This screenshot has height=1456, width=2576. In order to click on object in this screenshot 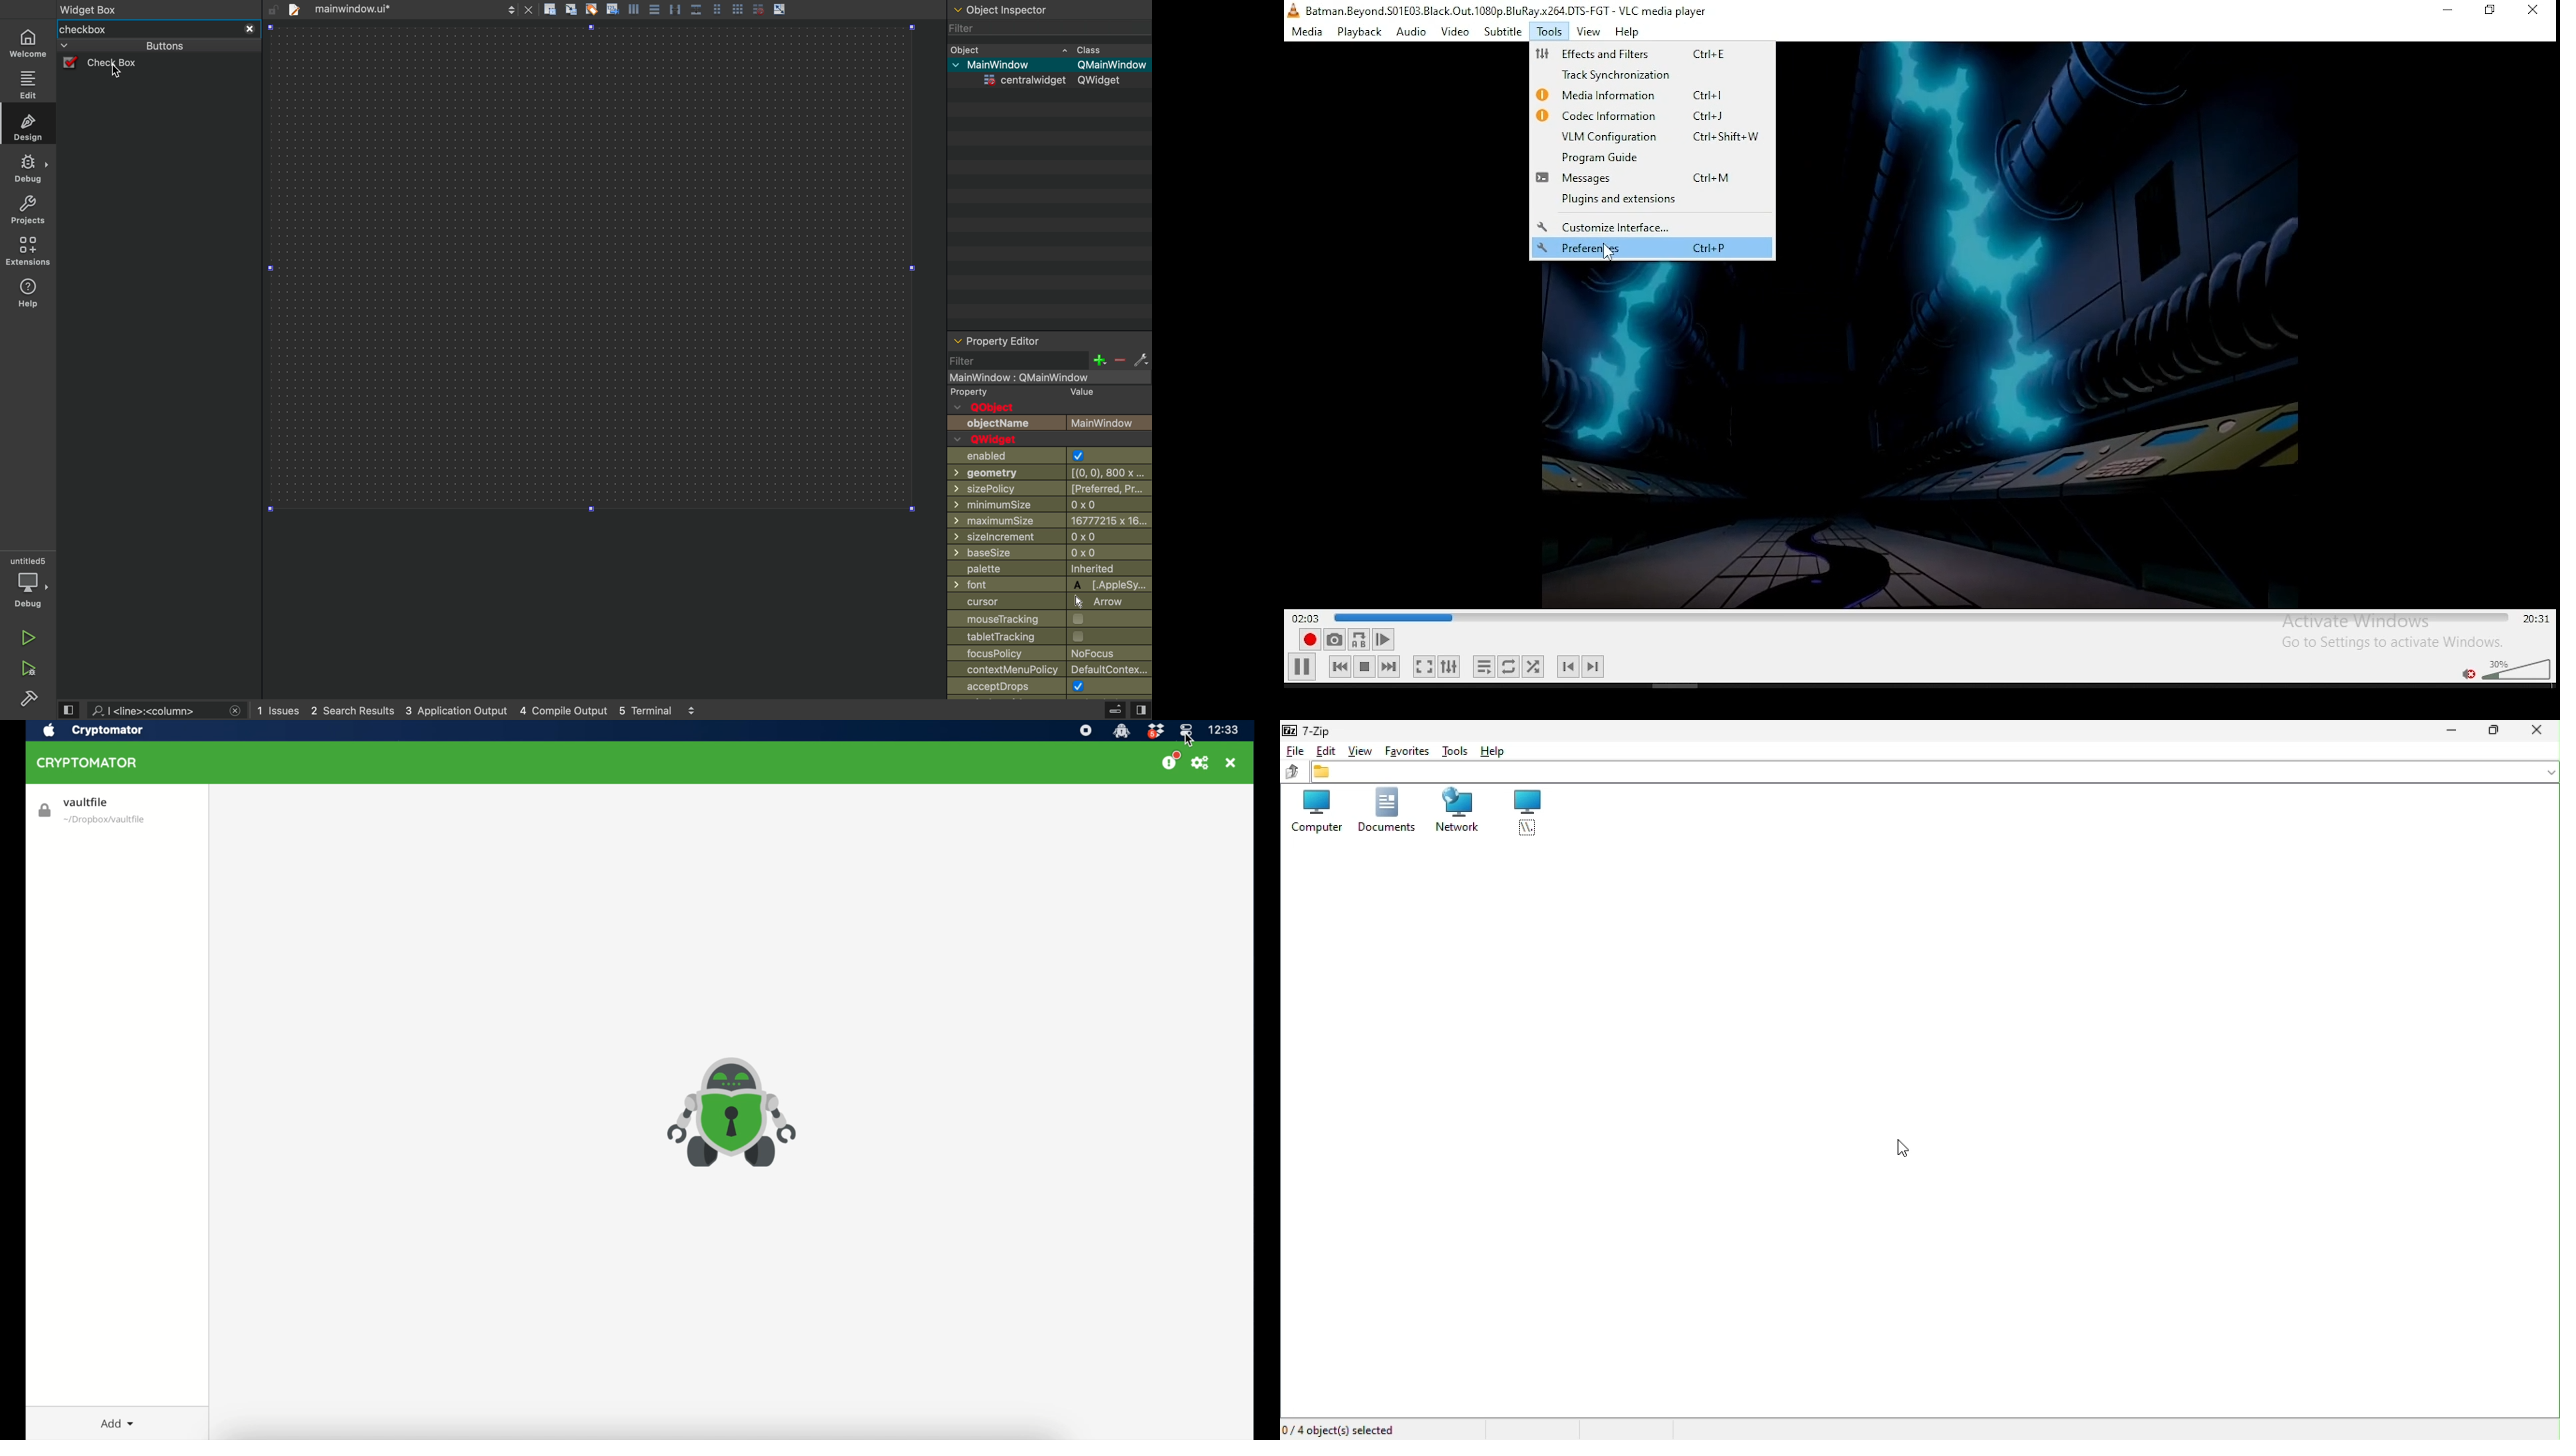, I will do `click(1036, 49)`.